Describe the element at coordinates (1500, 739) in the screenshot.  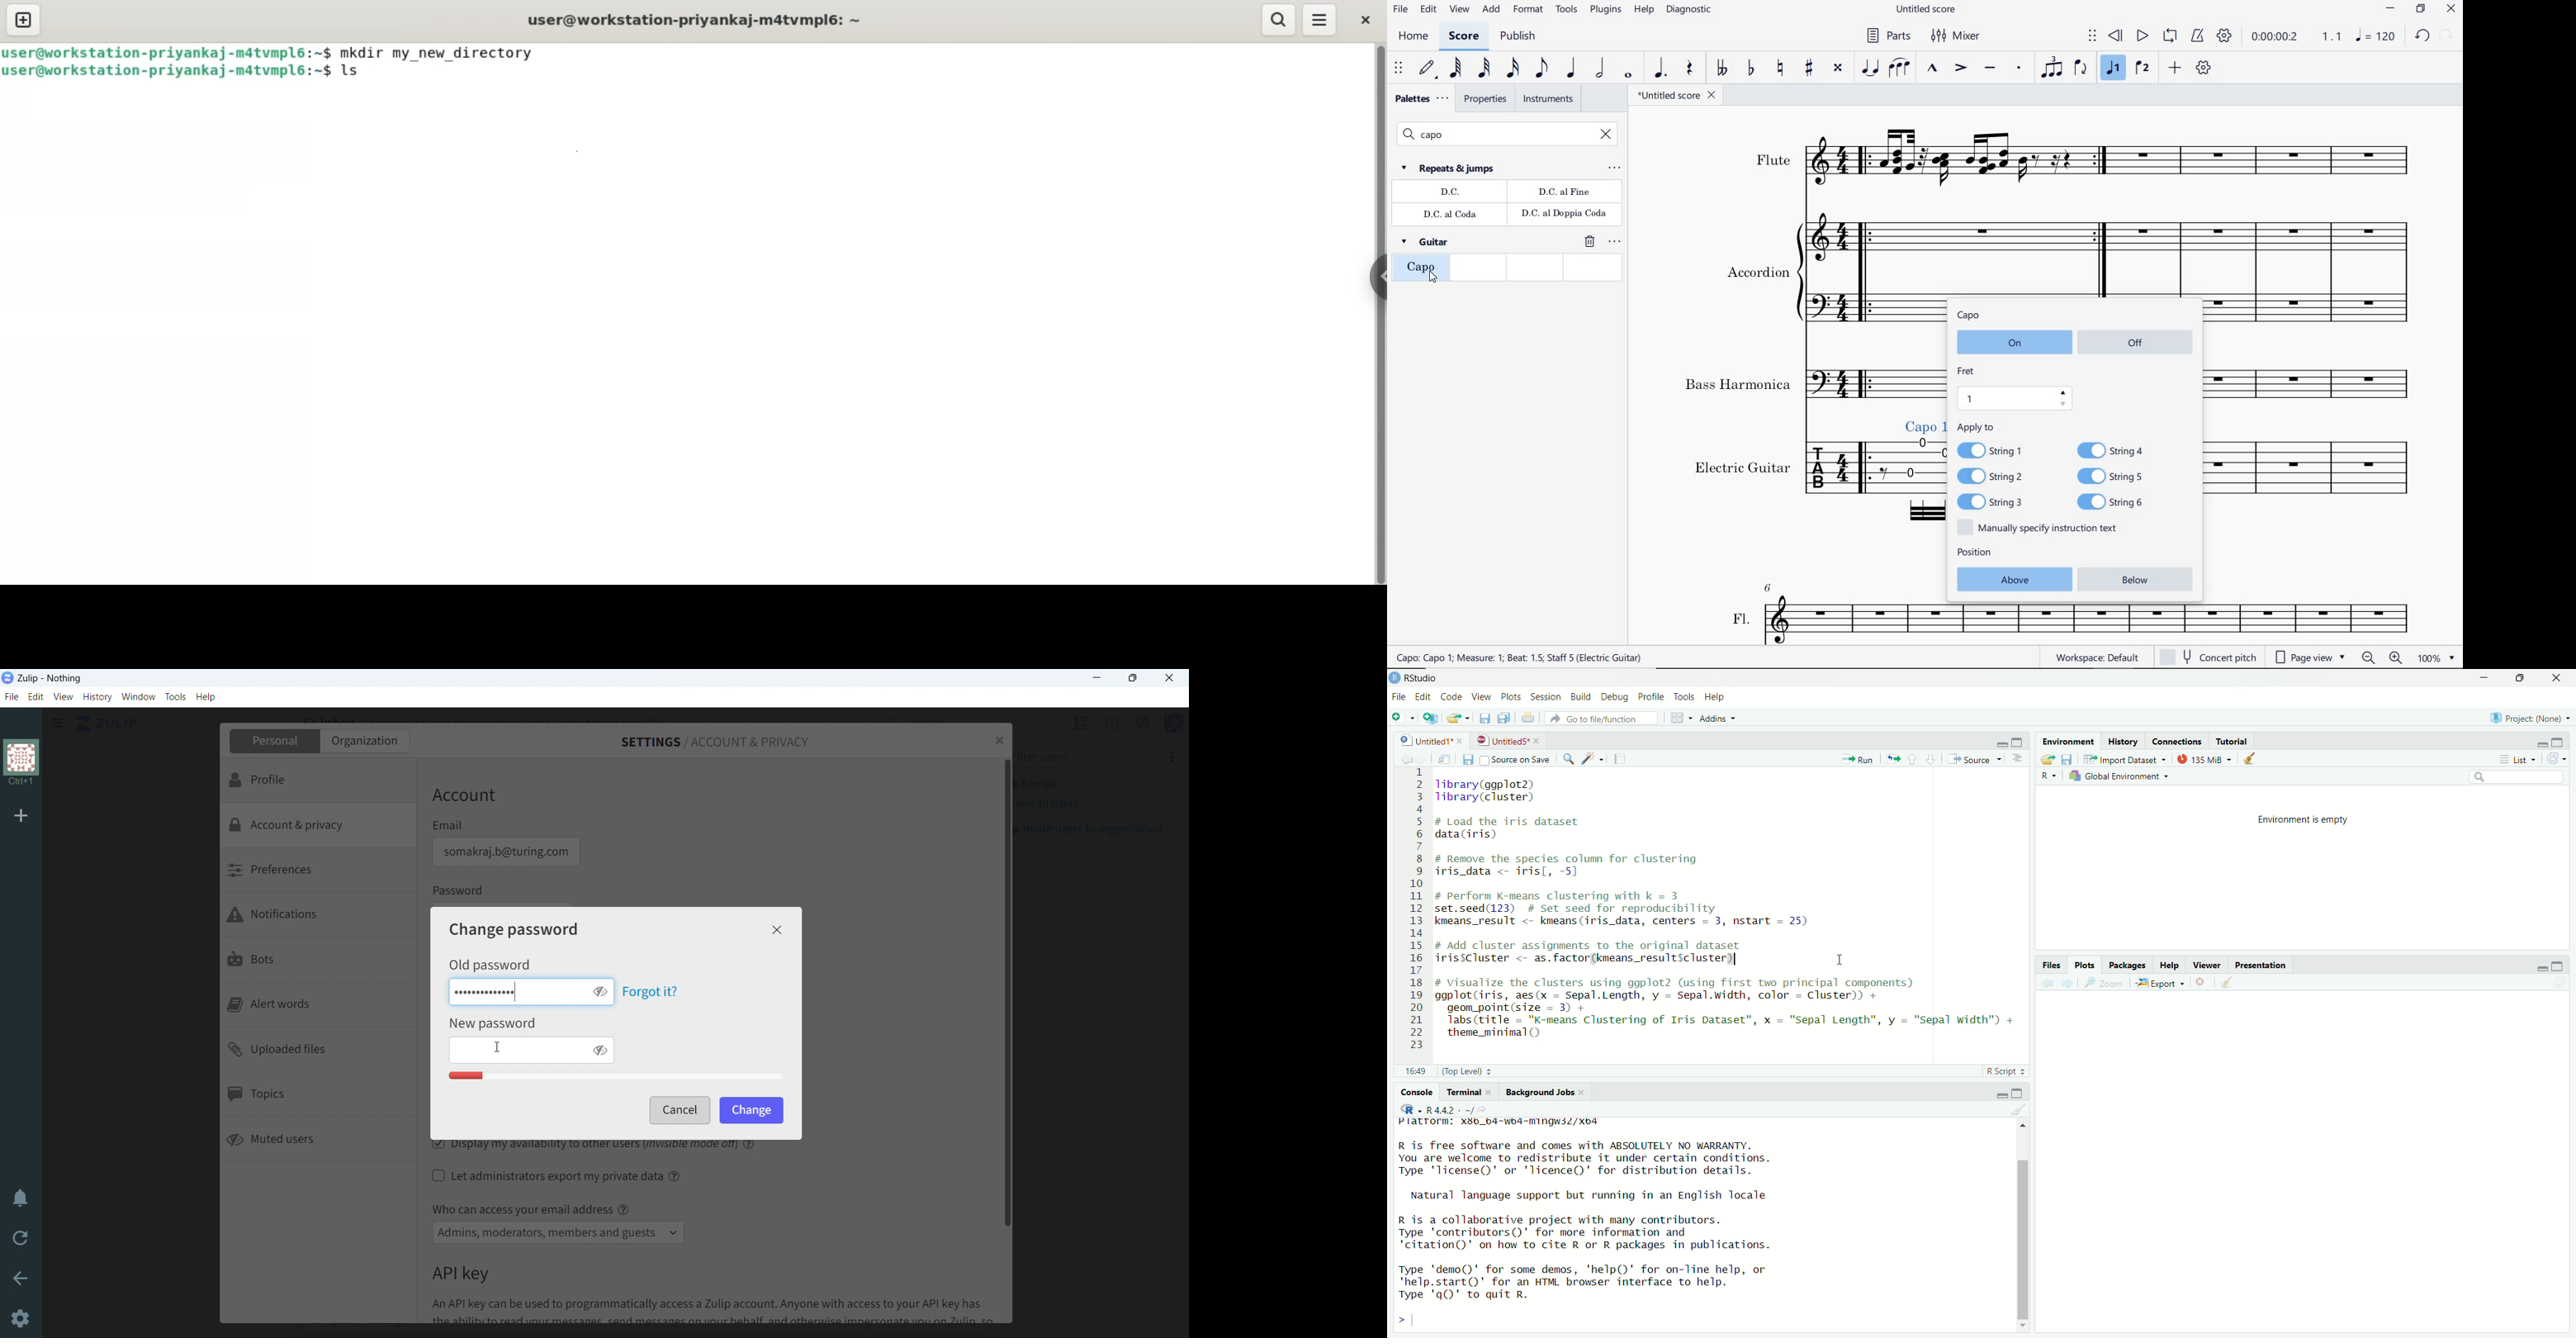
I see `untitled5` at that location.